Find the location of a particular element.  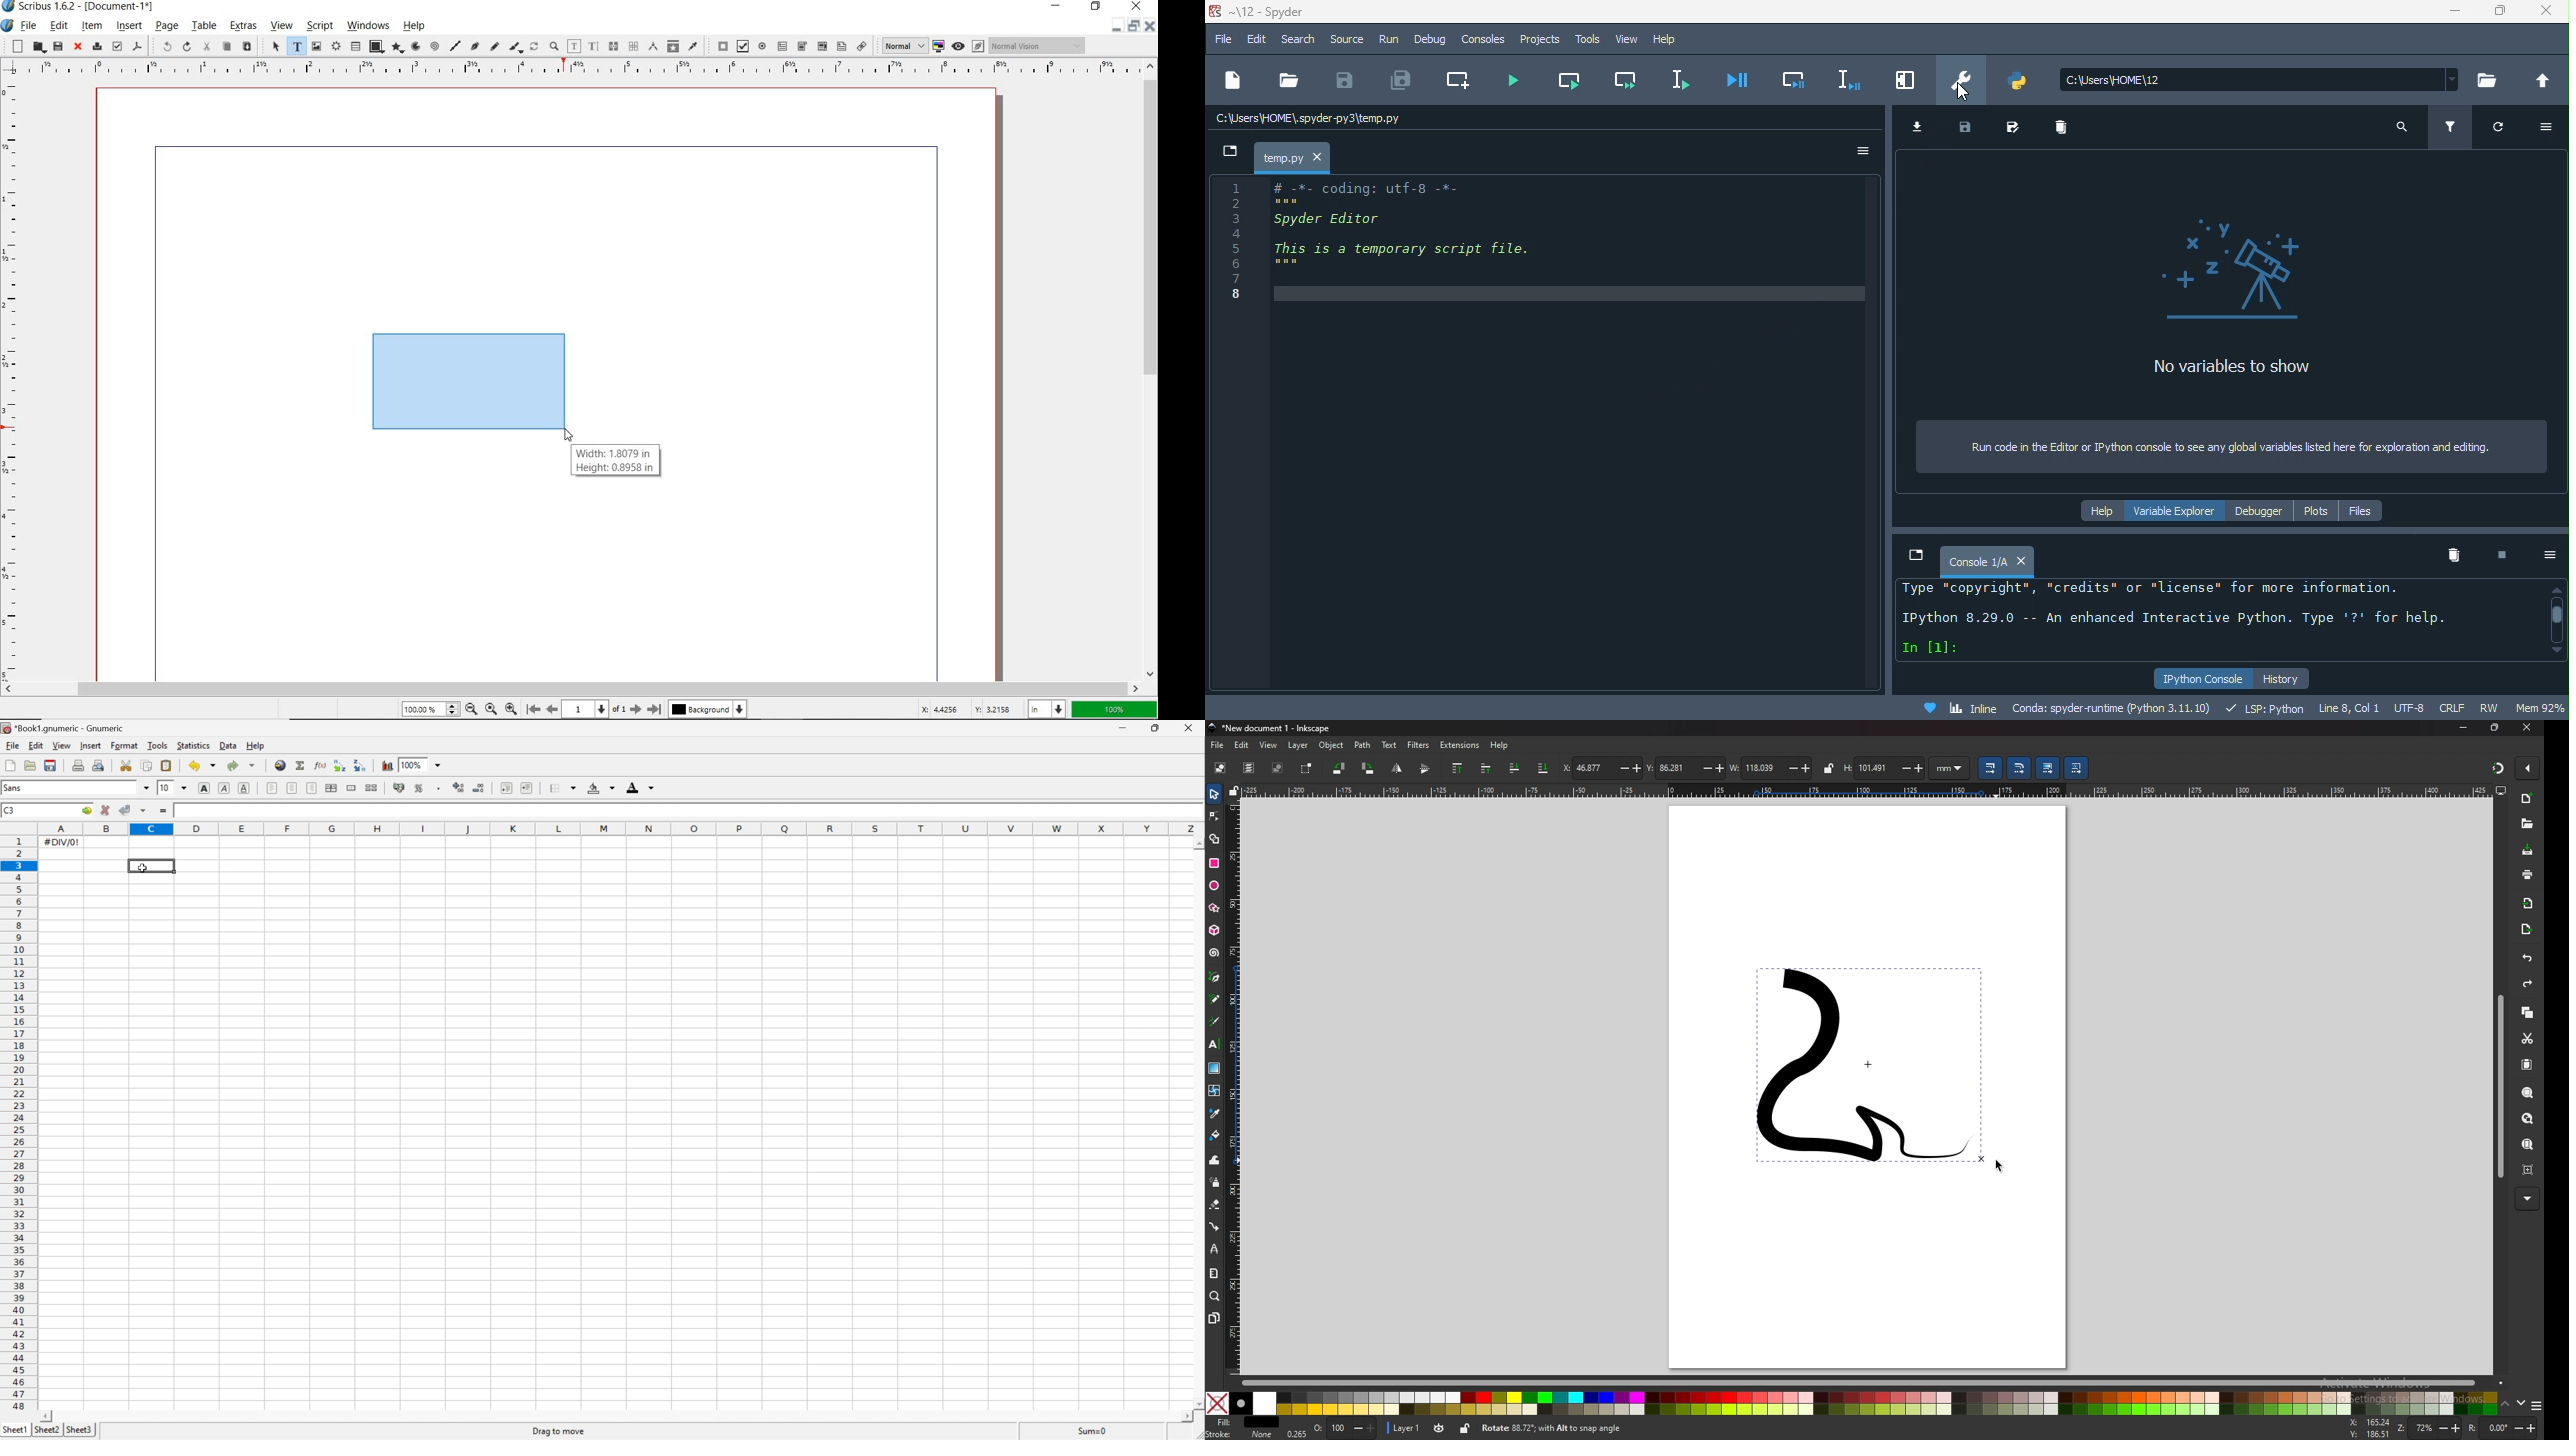

no variables to show is located at coordinates (2245, 297).